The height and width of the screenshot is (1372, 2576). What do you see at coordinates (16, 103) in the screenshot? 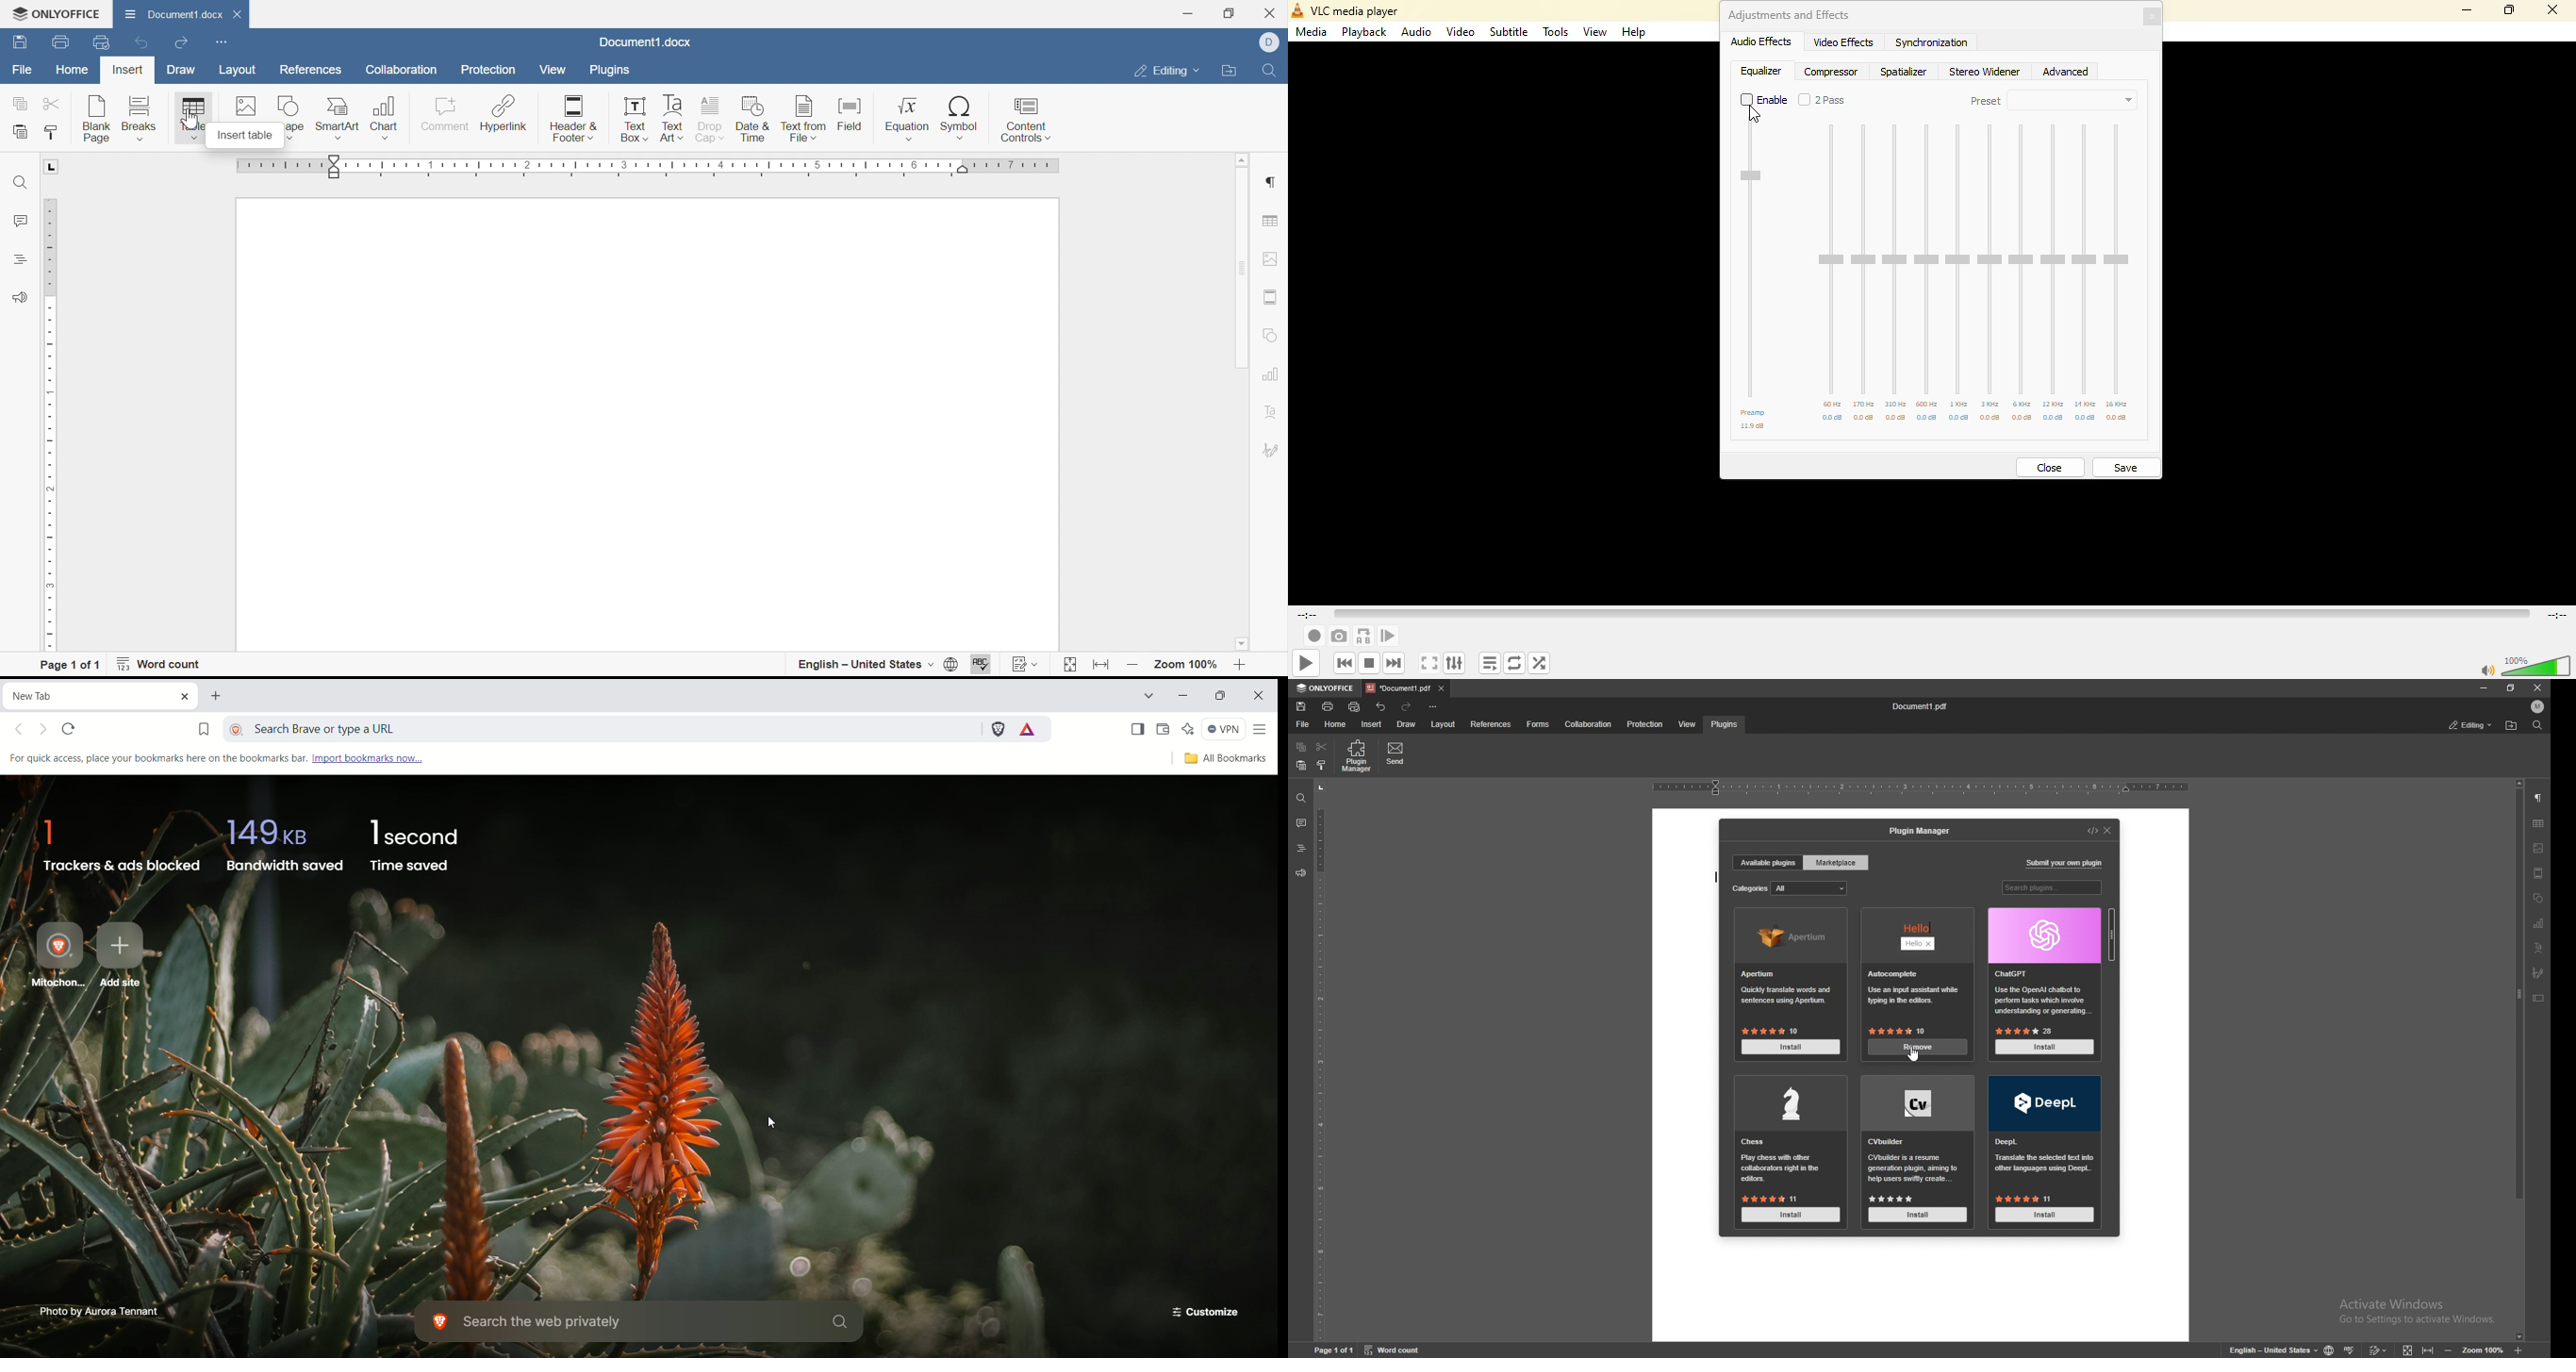
I see `Copy` at bounding box center [16, 103].